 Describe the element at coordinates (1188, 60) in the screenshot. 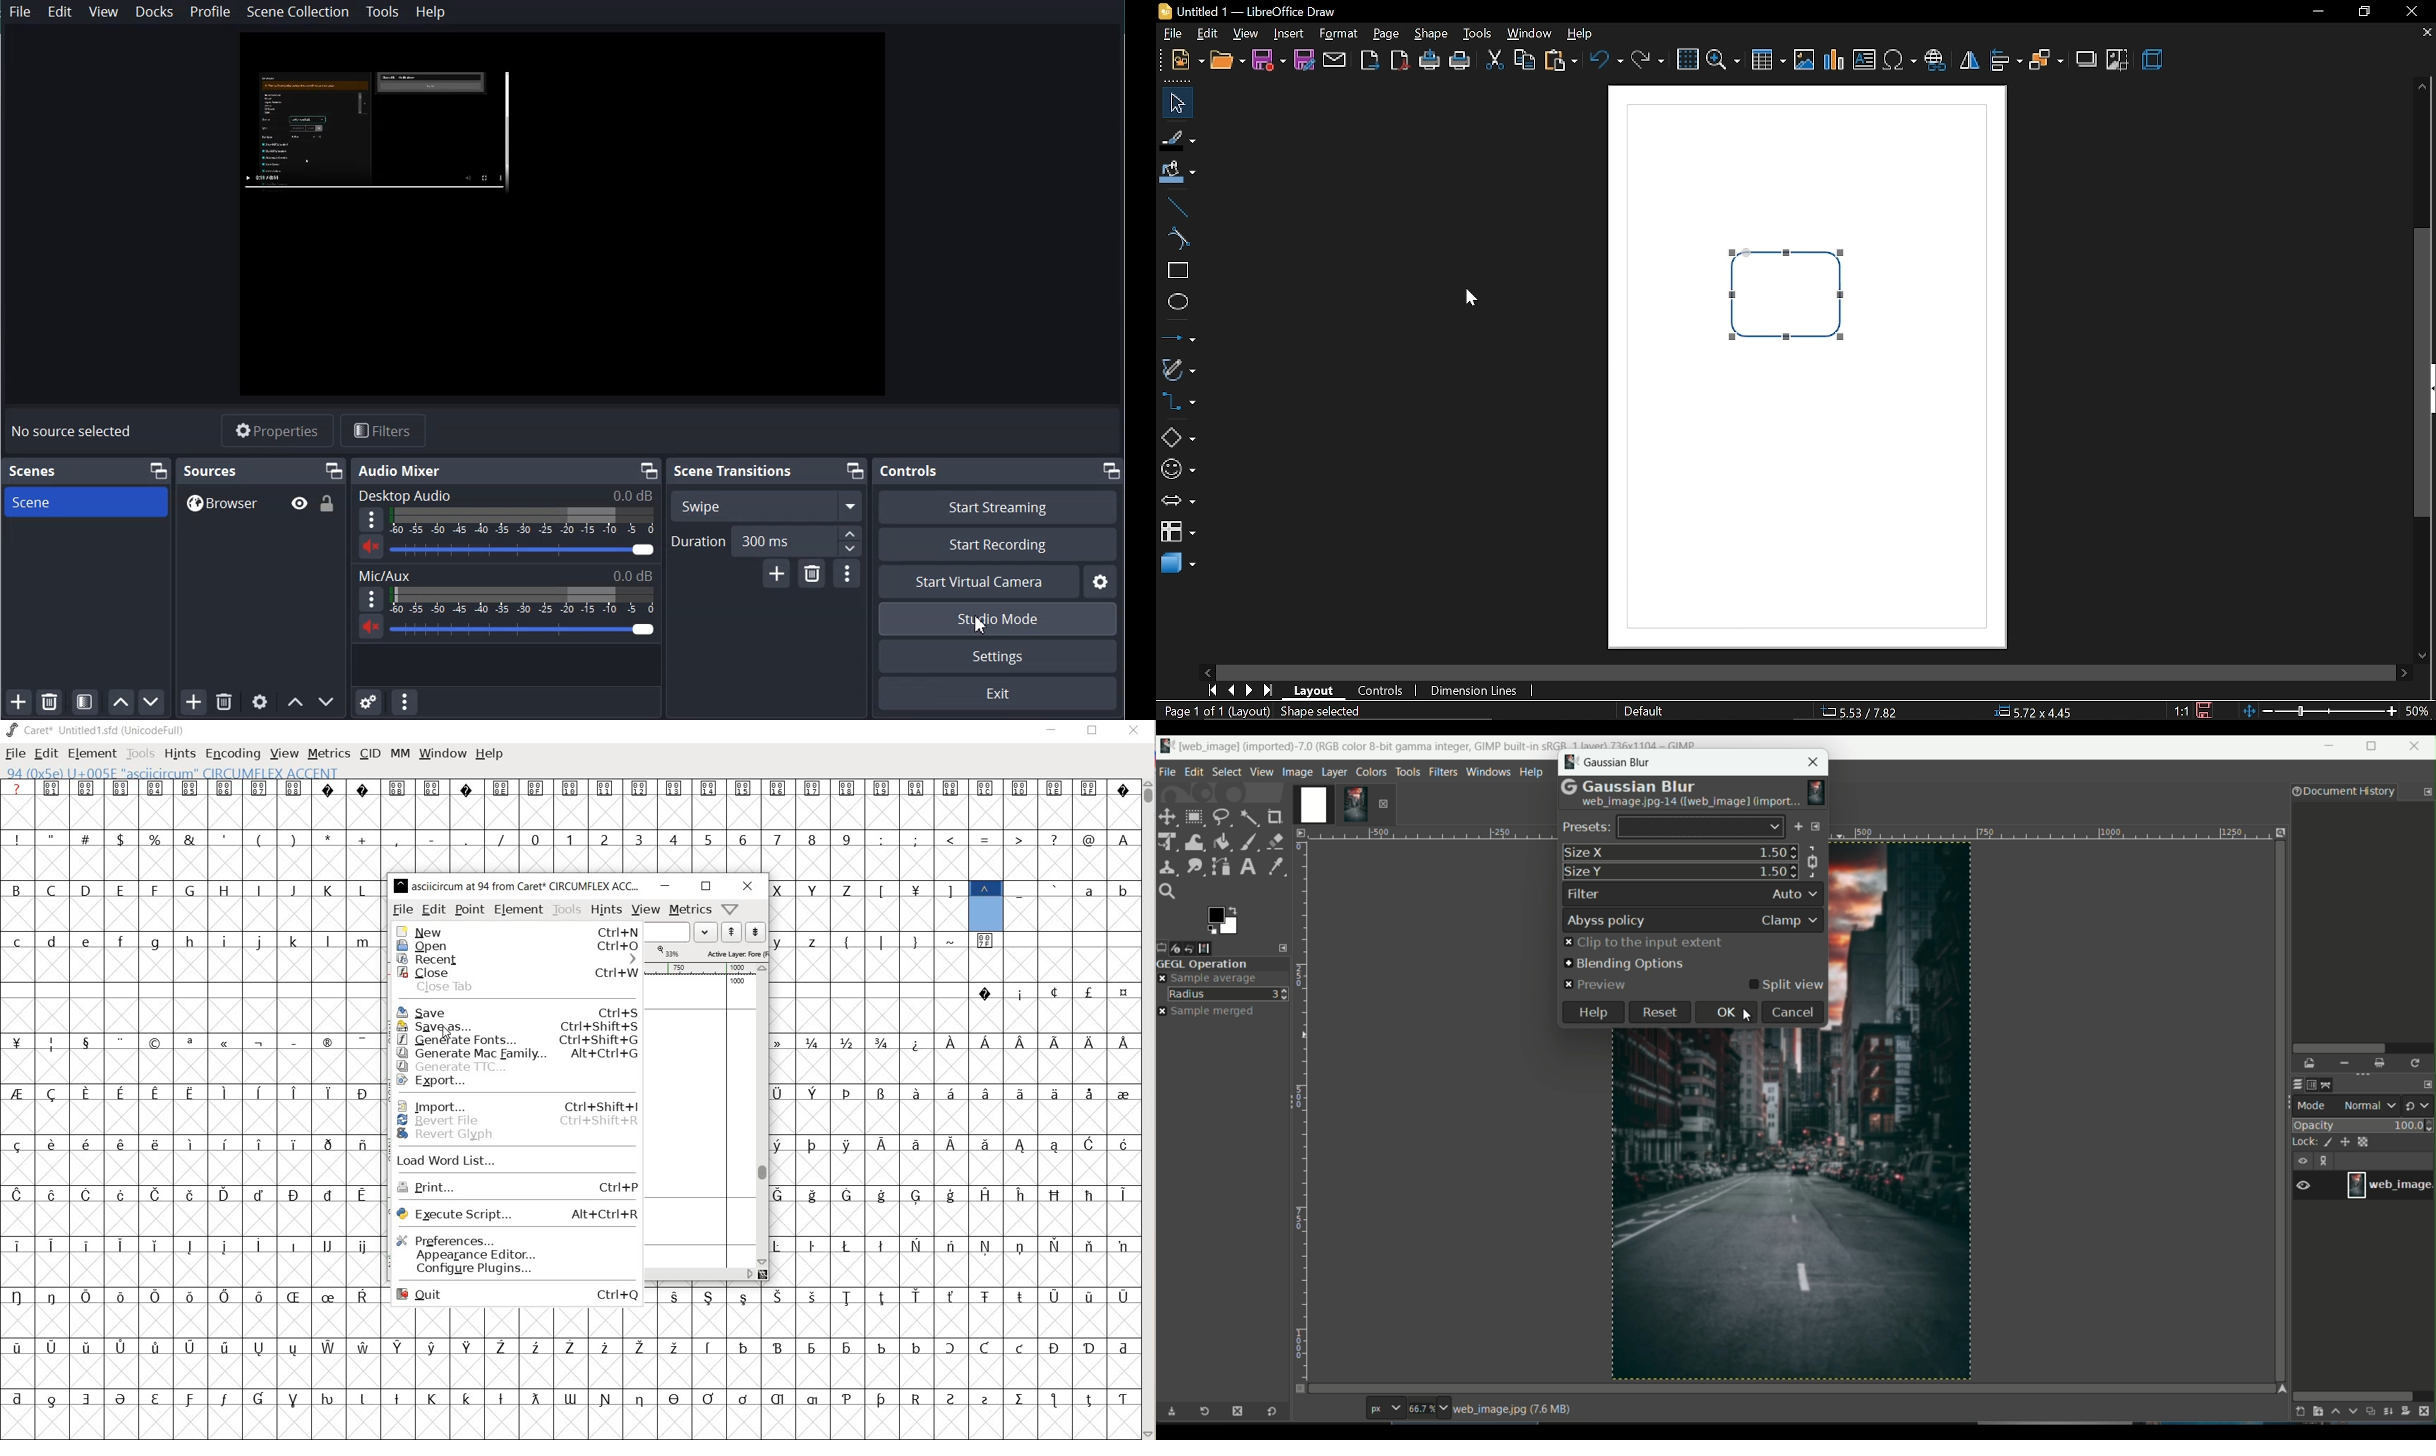

I see `file` at that location.